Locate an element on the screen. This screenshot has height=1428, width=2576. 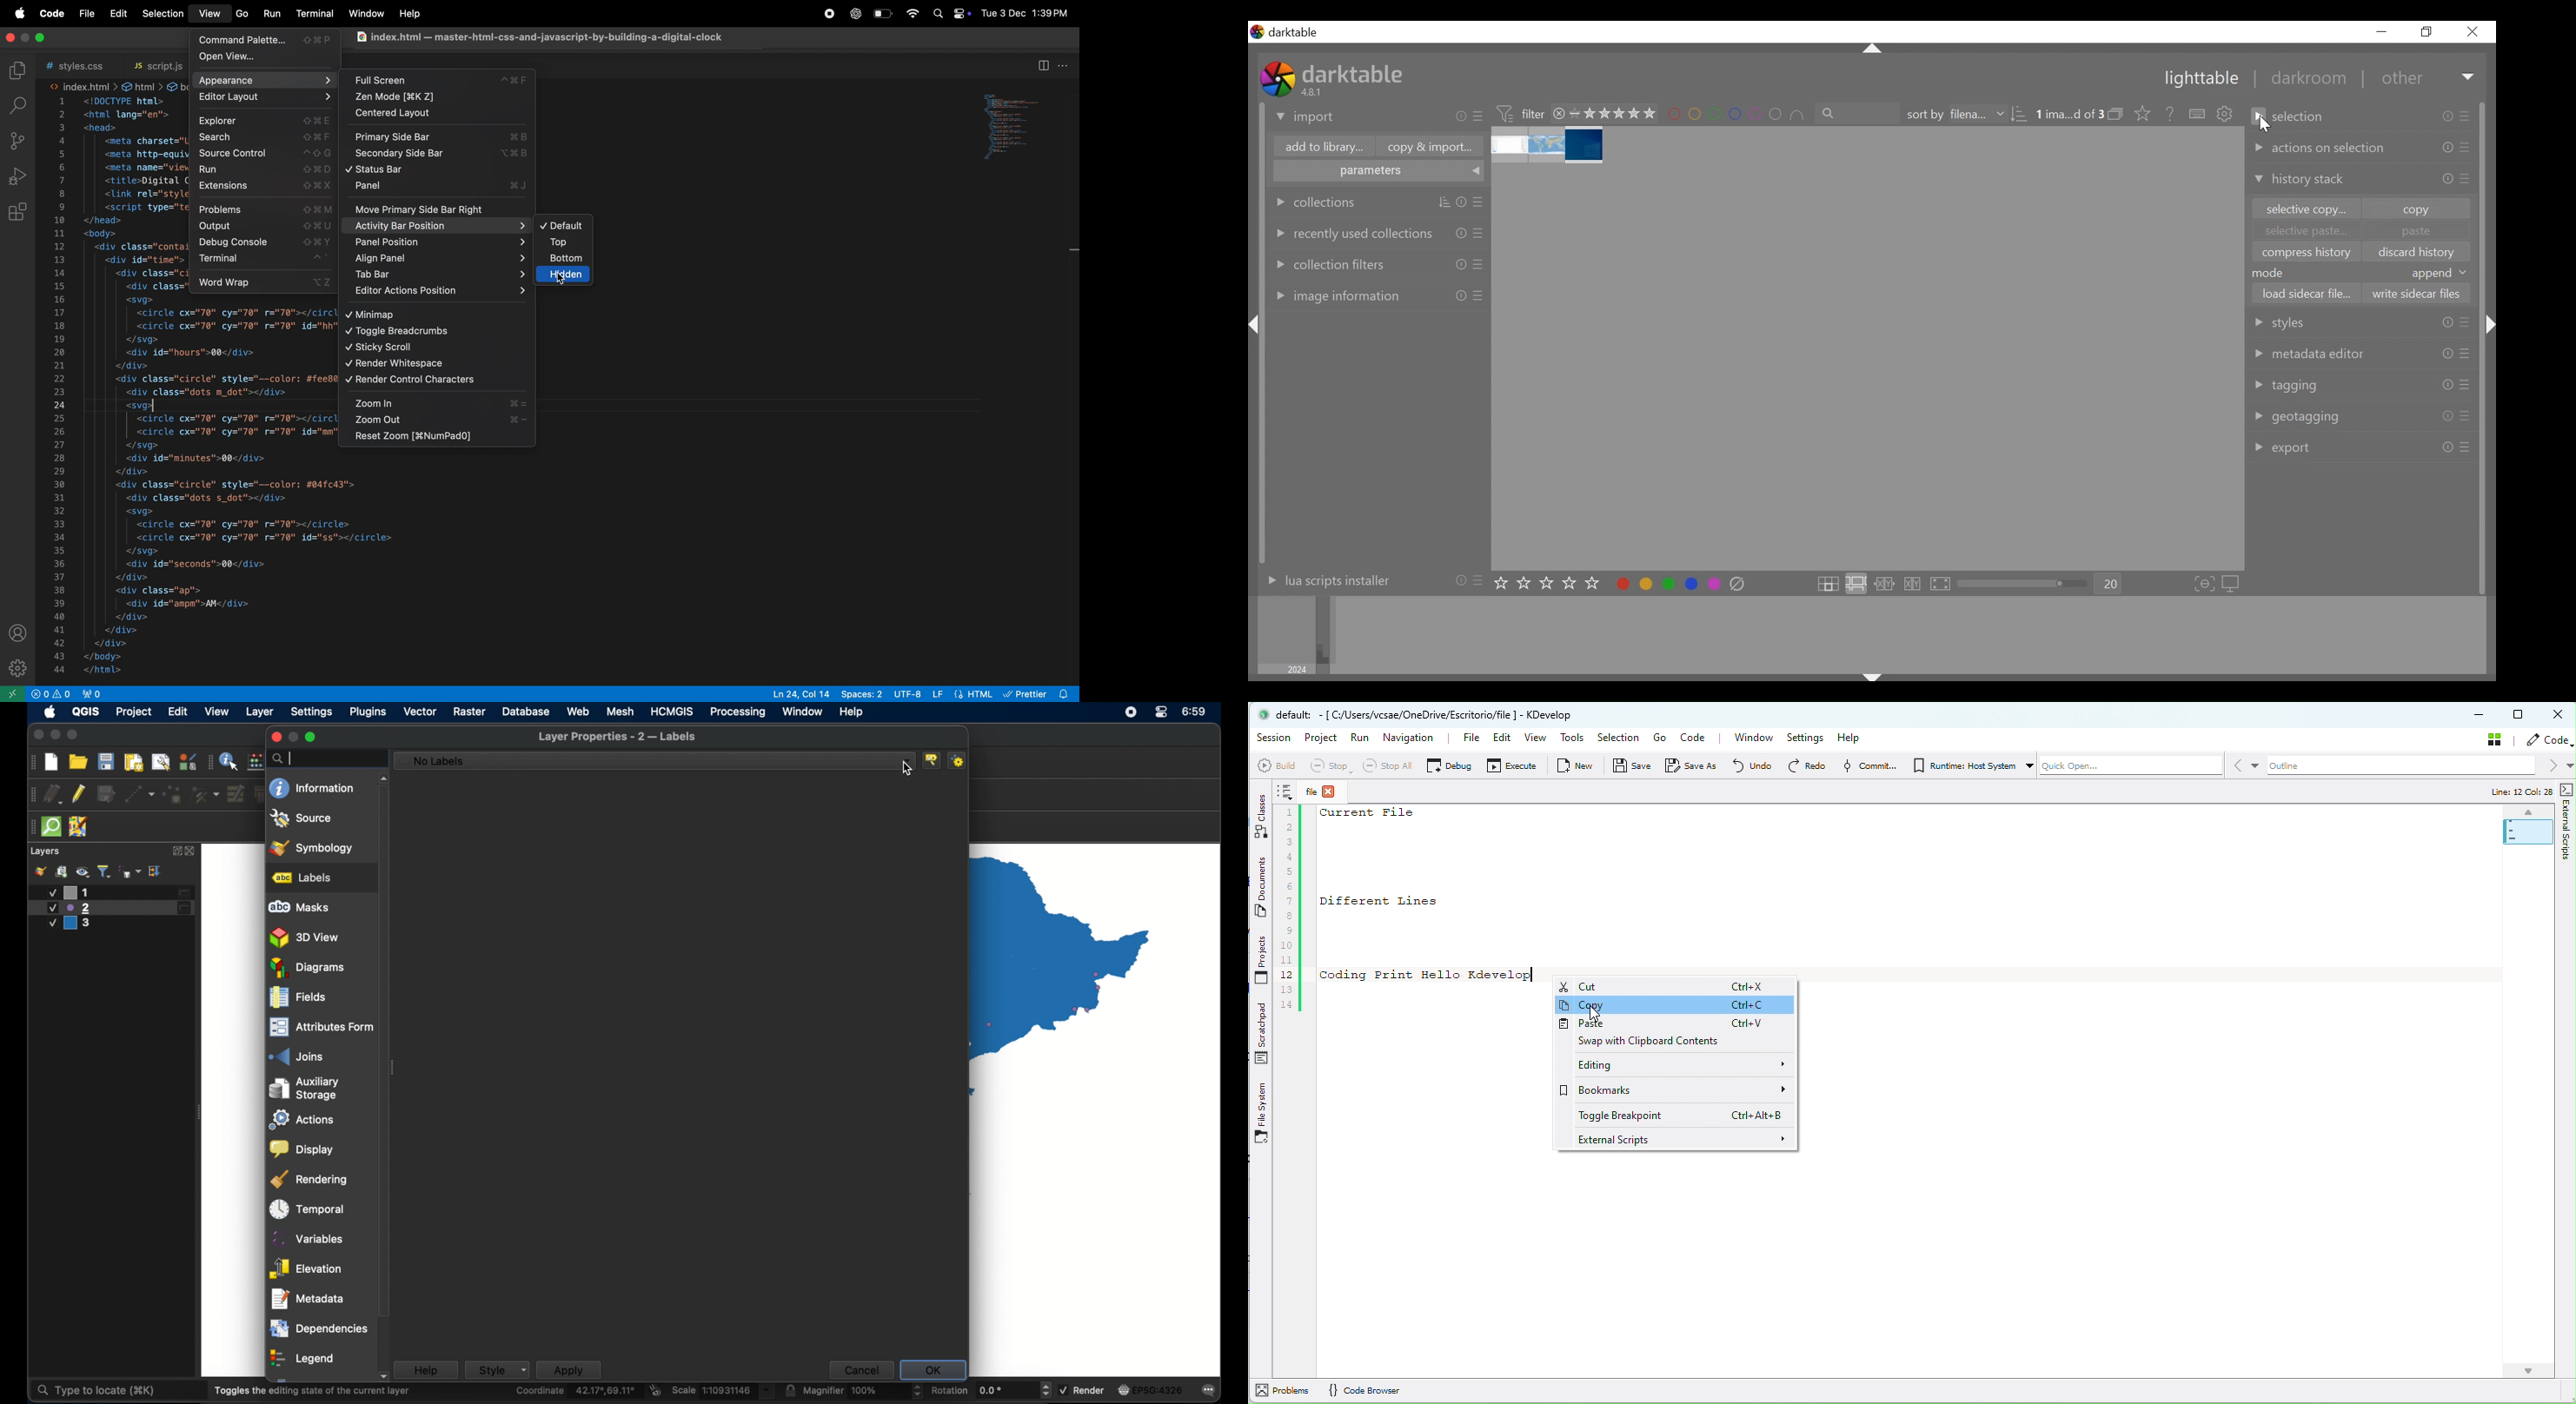
presets is located at coordinates (1479, 117).